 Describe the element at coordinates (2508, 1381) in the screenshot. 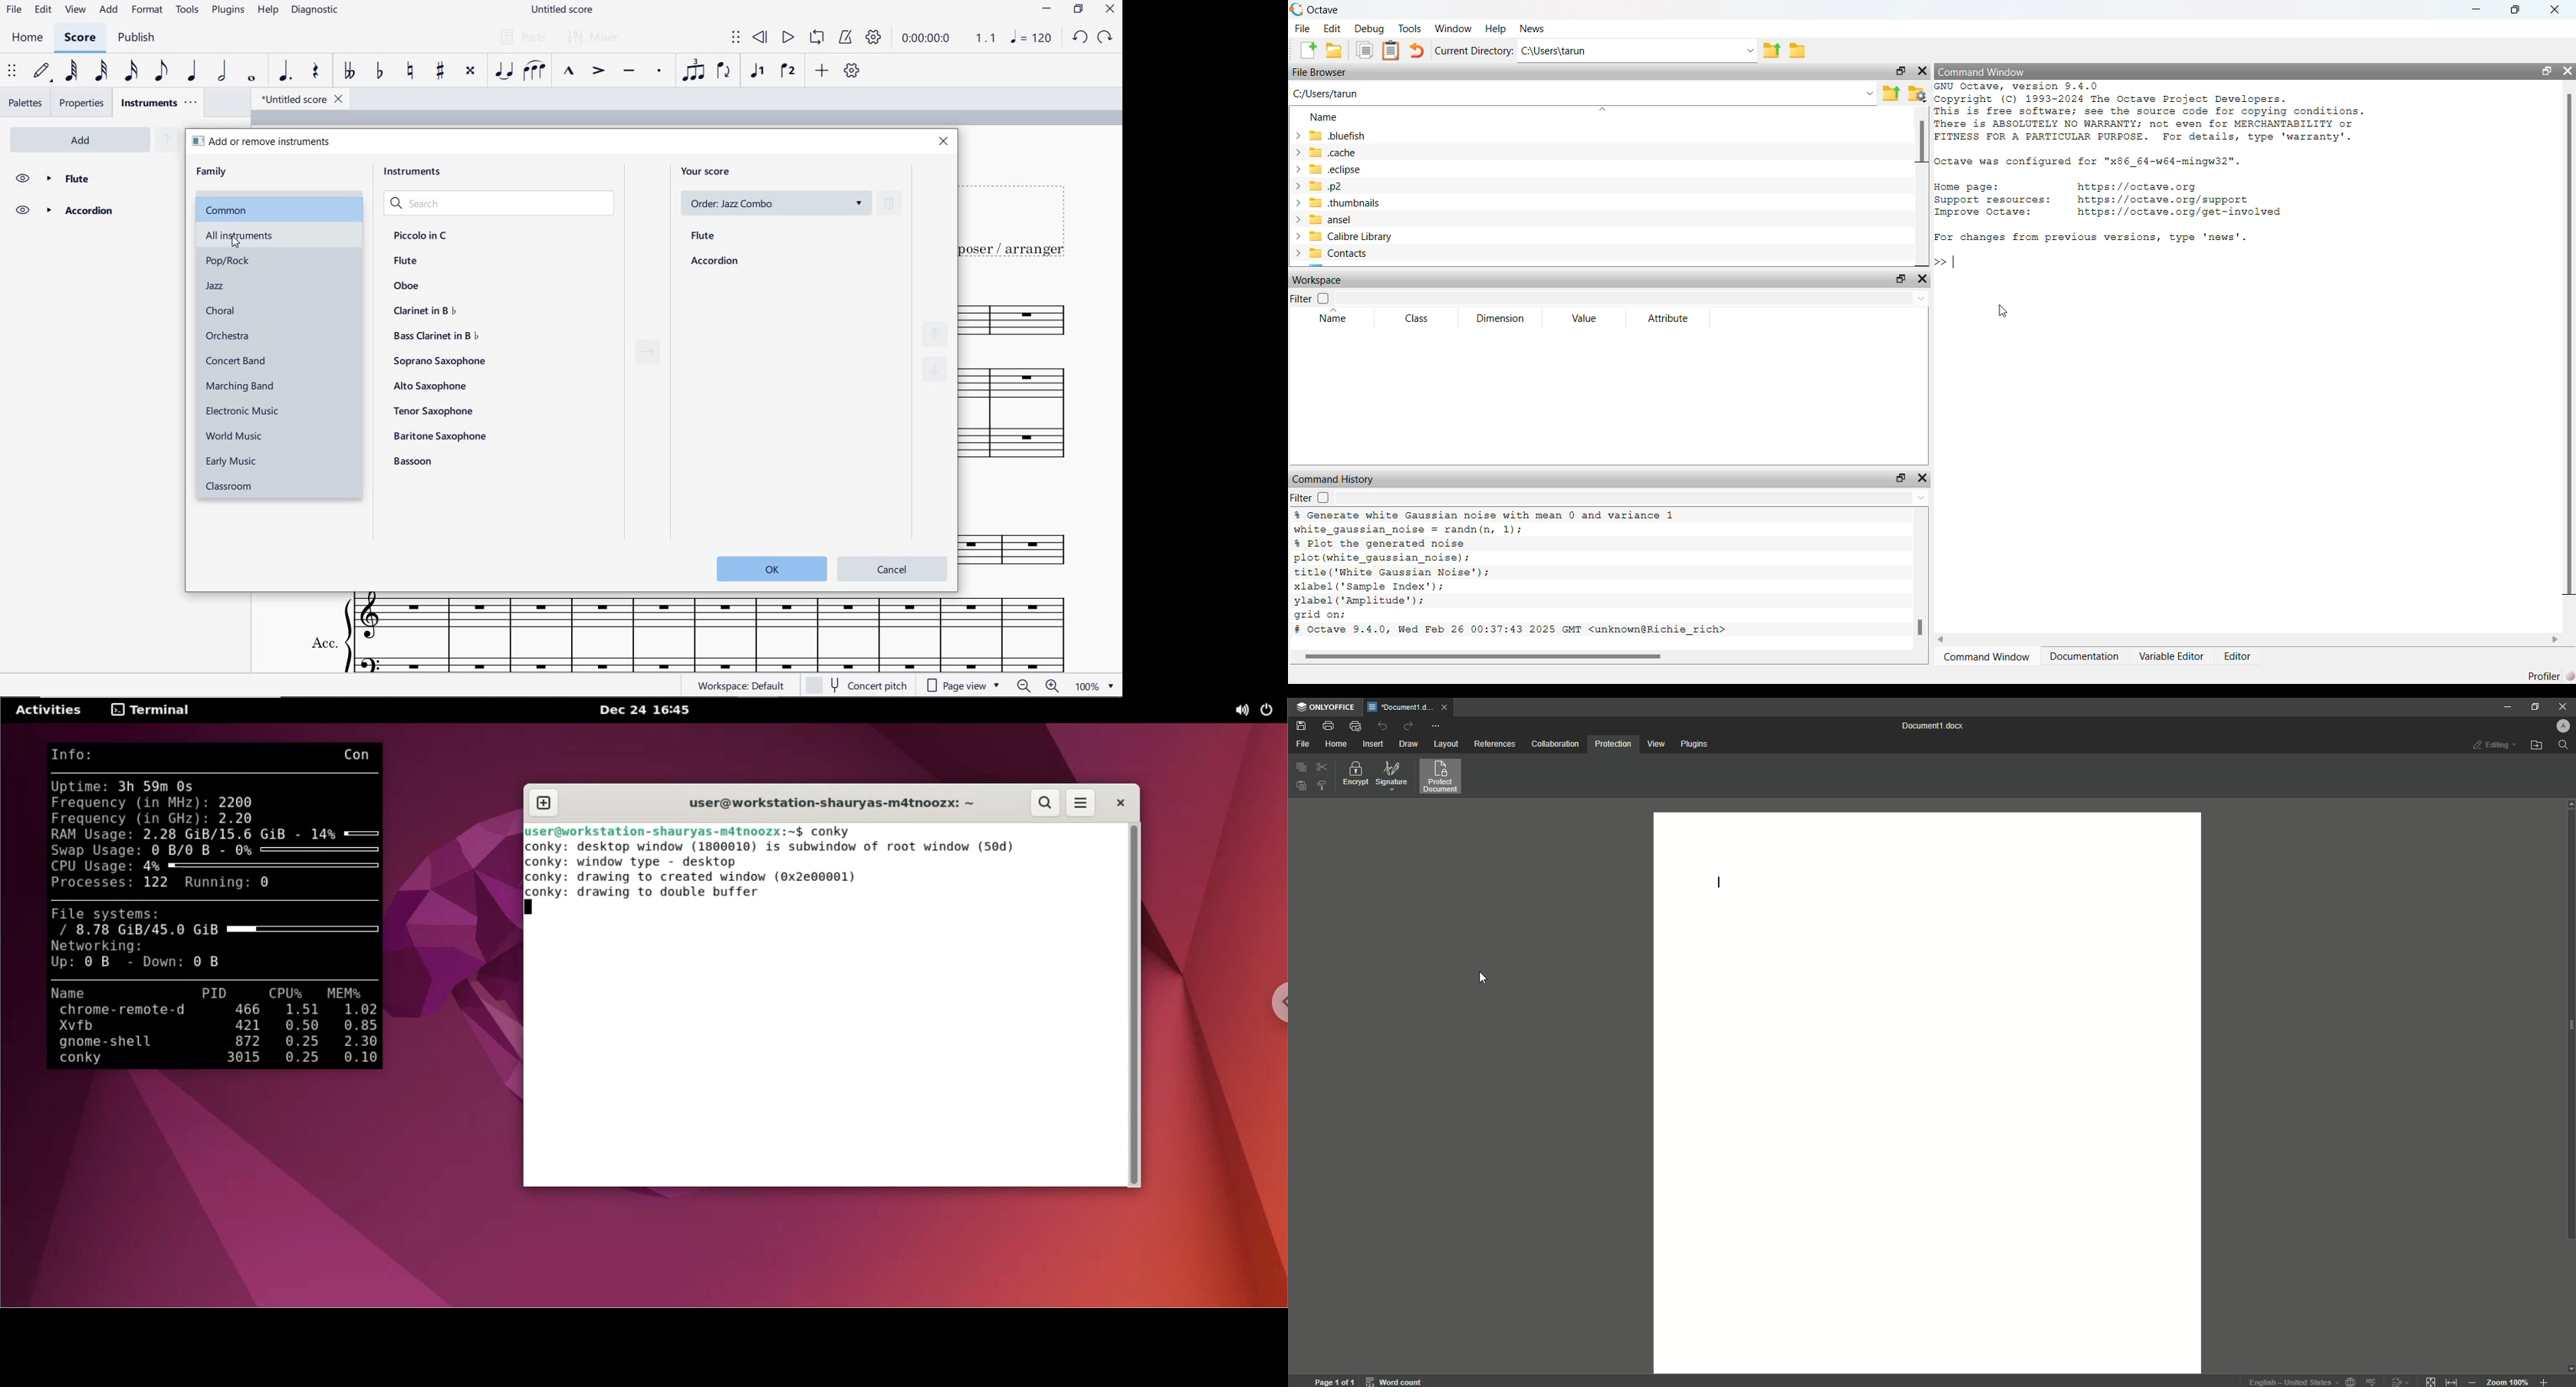

I see `zoom` at that location.